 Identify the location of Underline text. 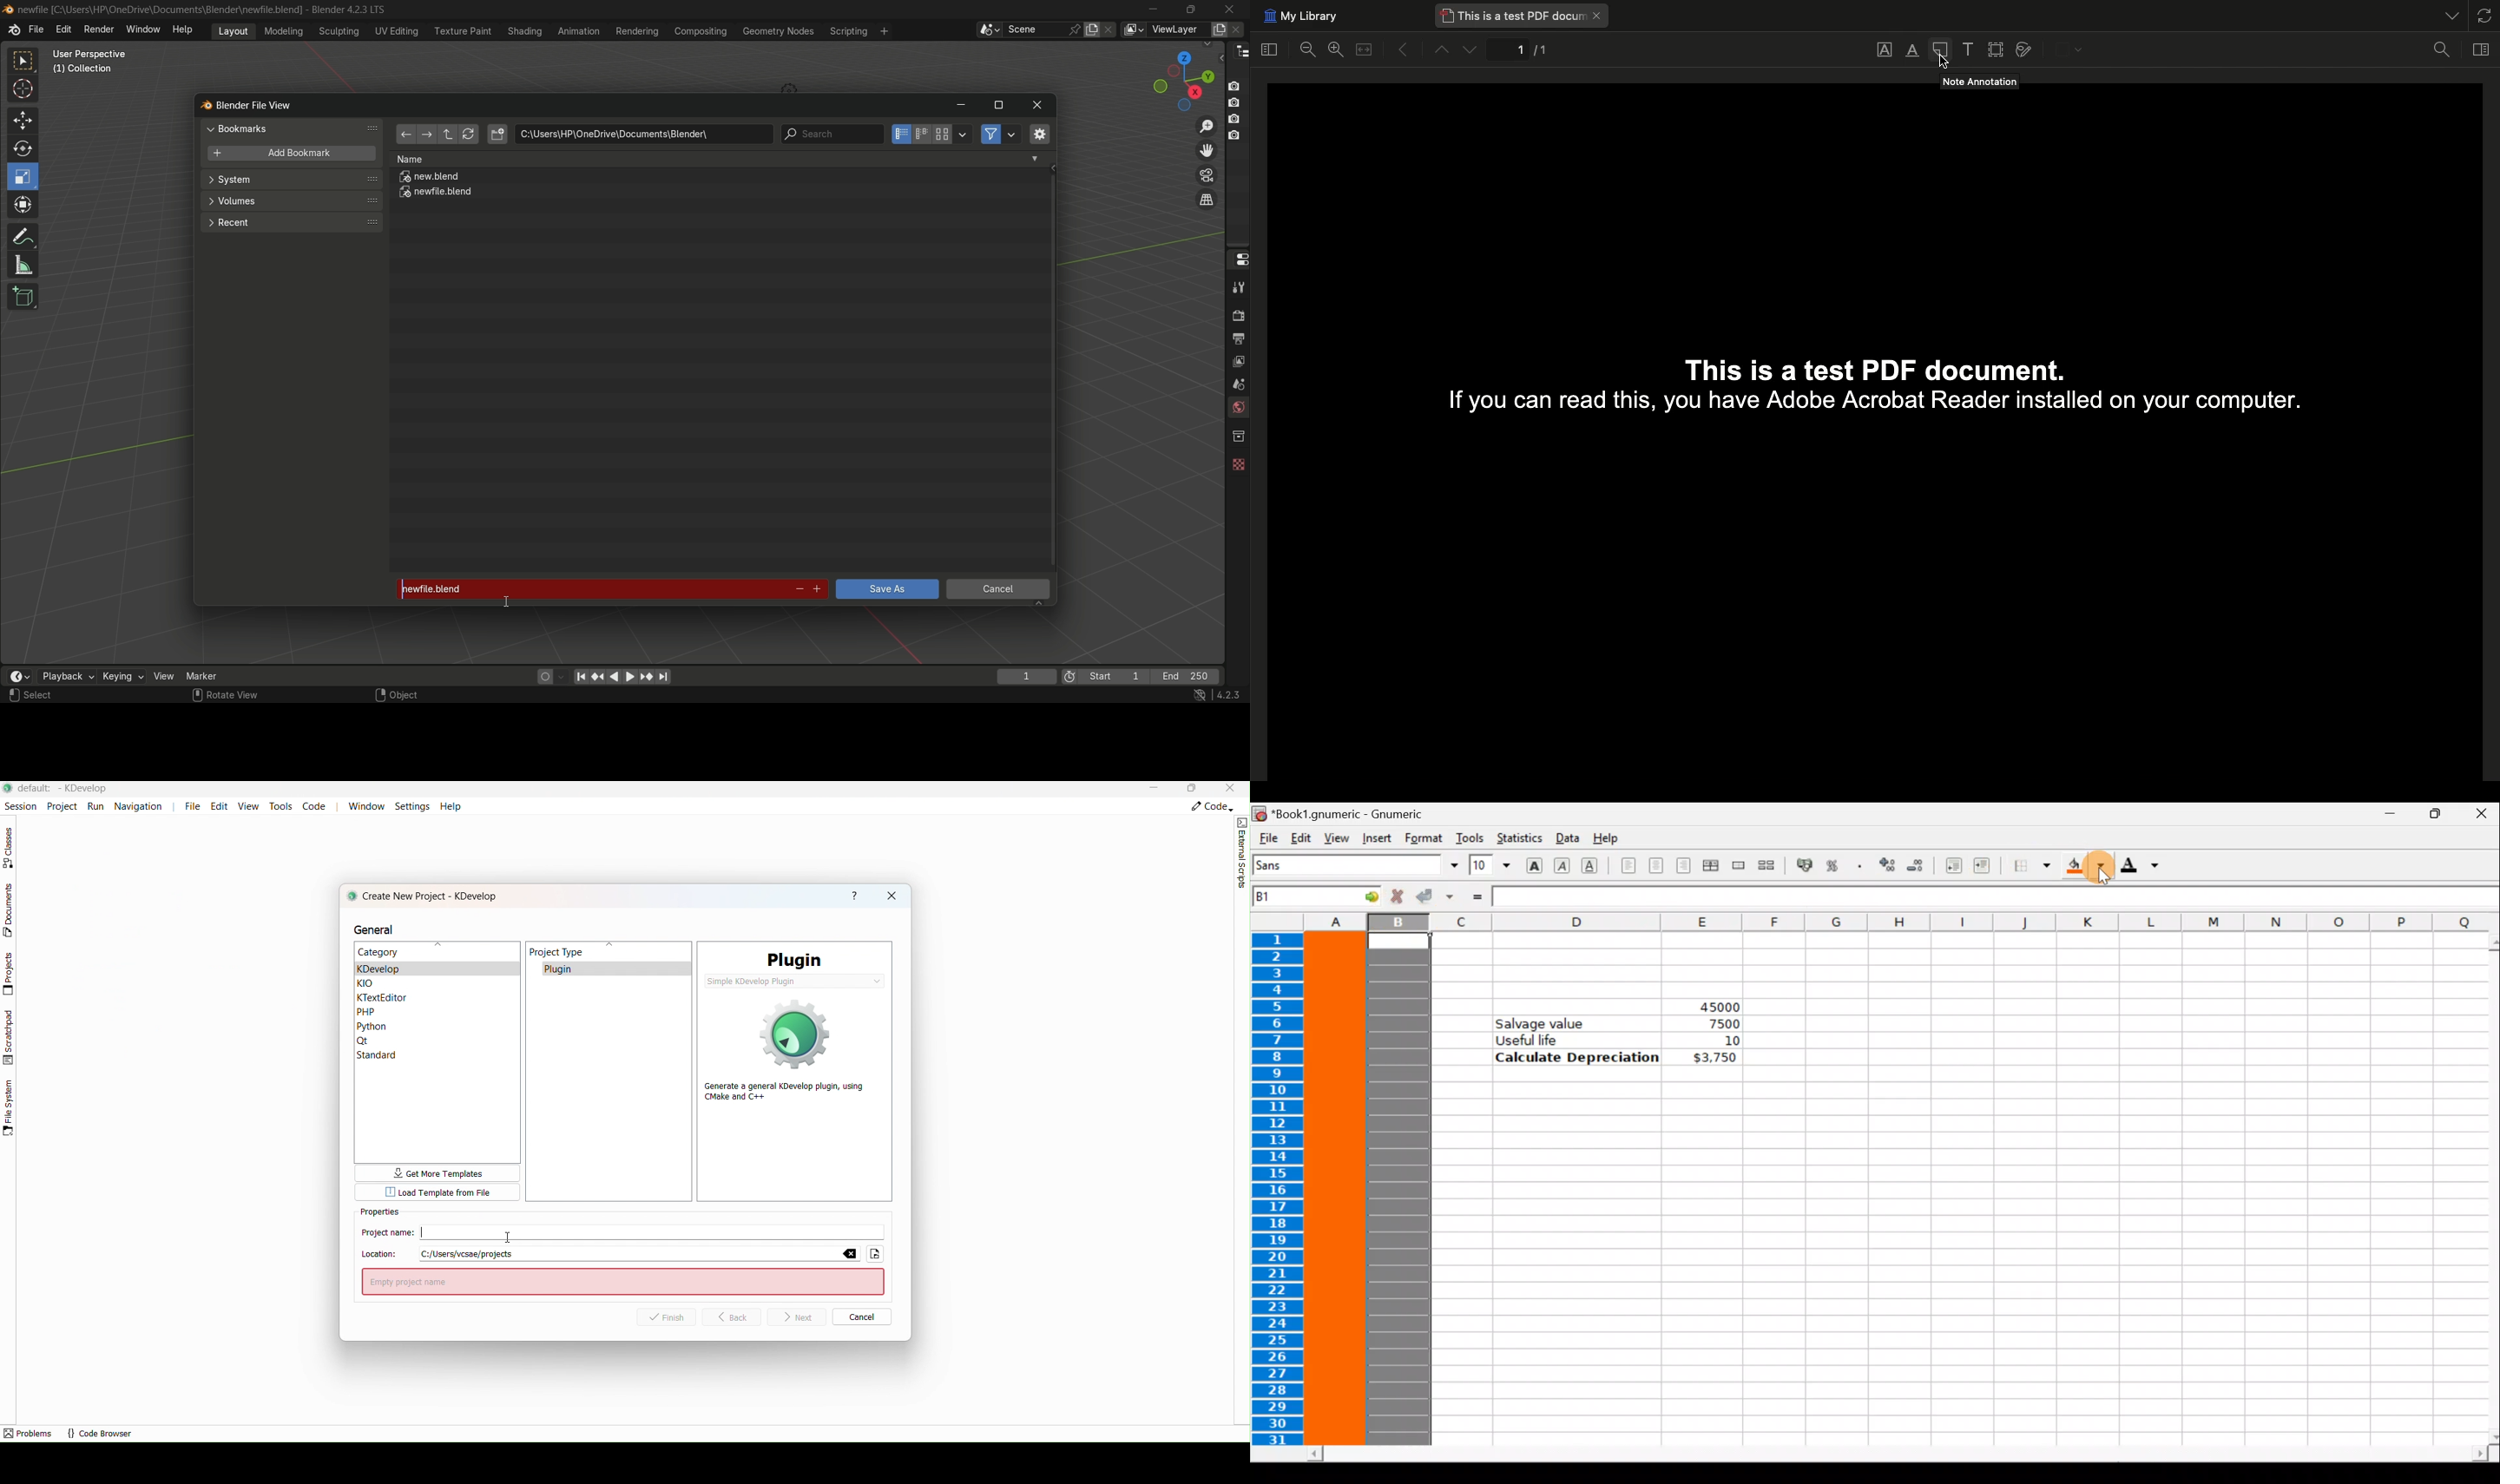
(1885, 49).